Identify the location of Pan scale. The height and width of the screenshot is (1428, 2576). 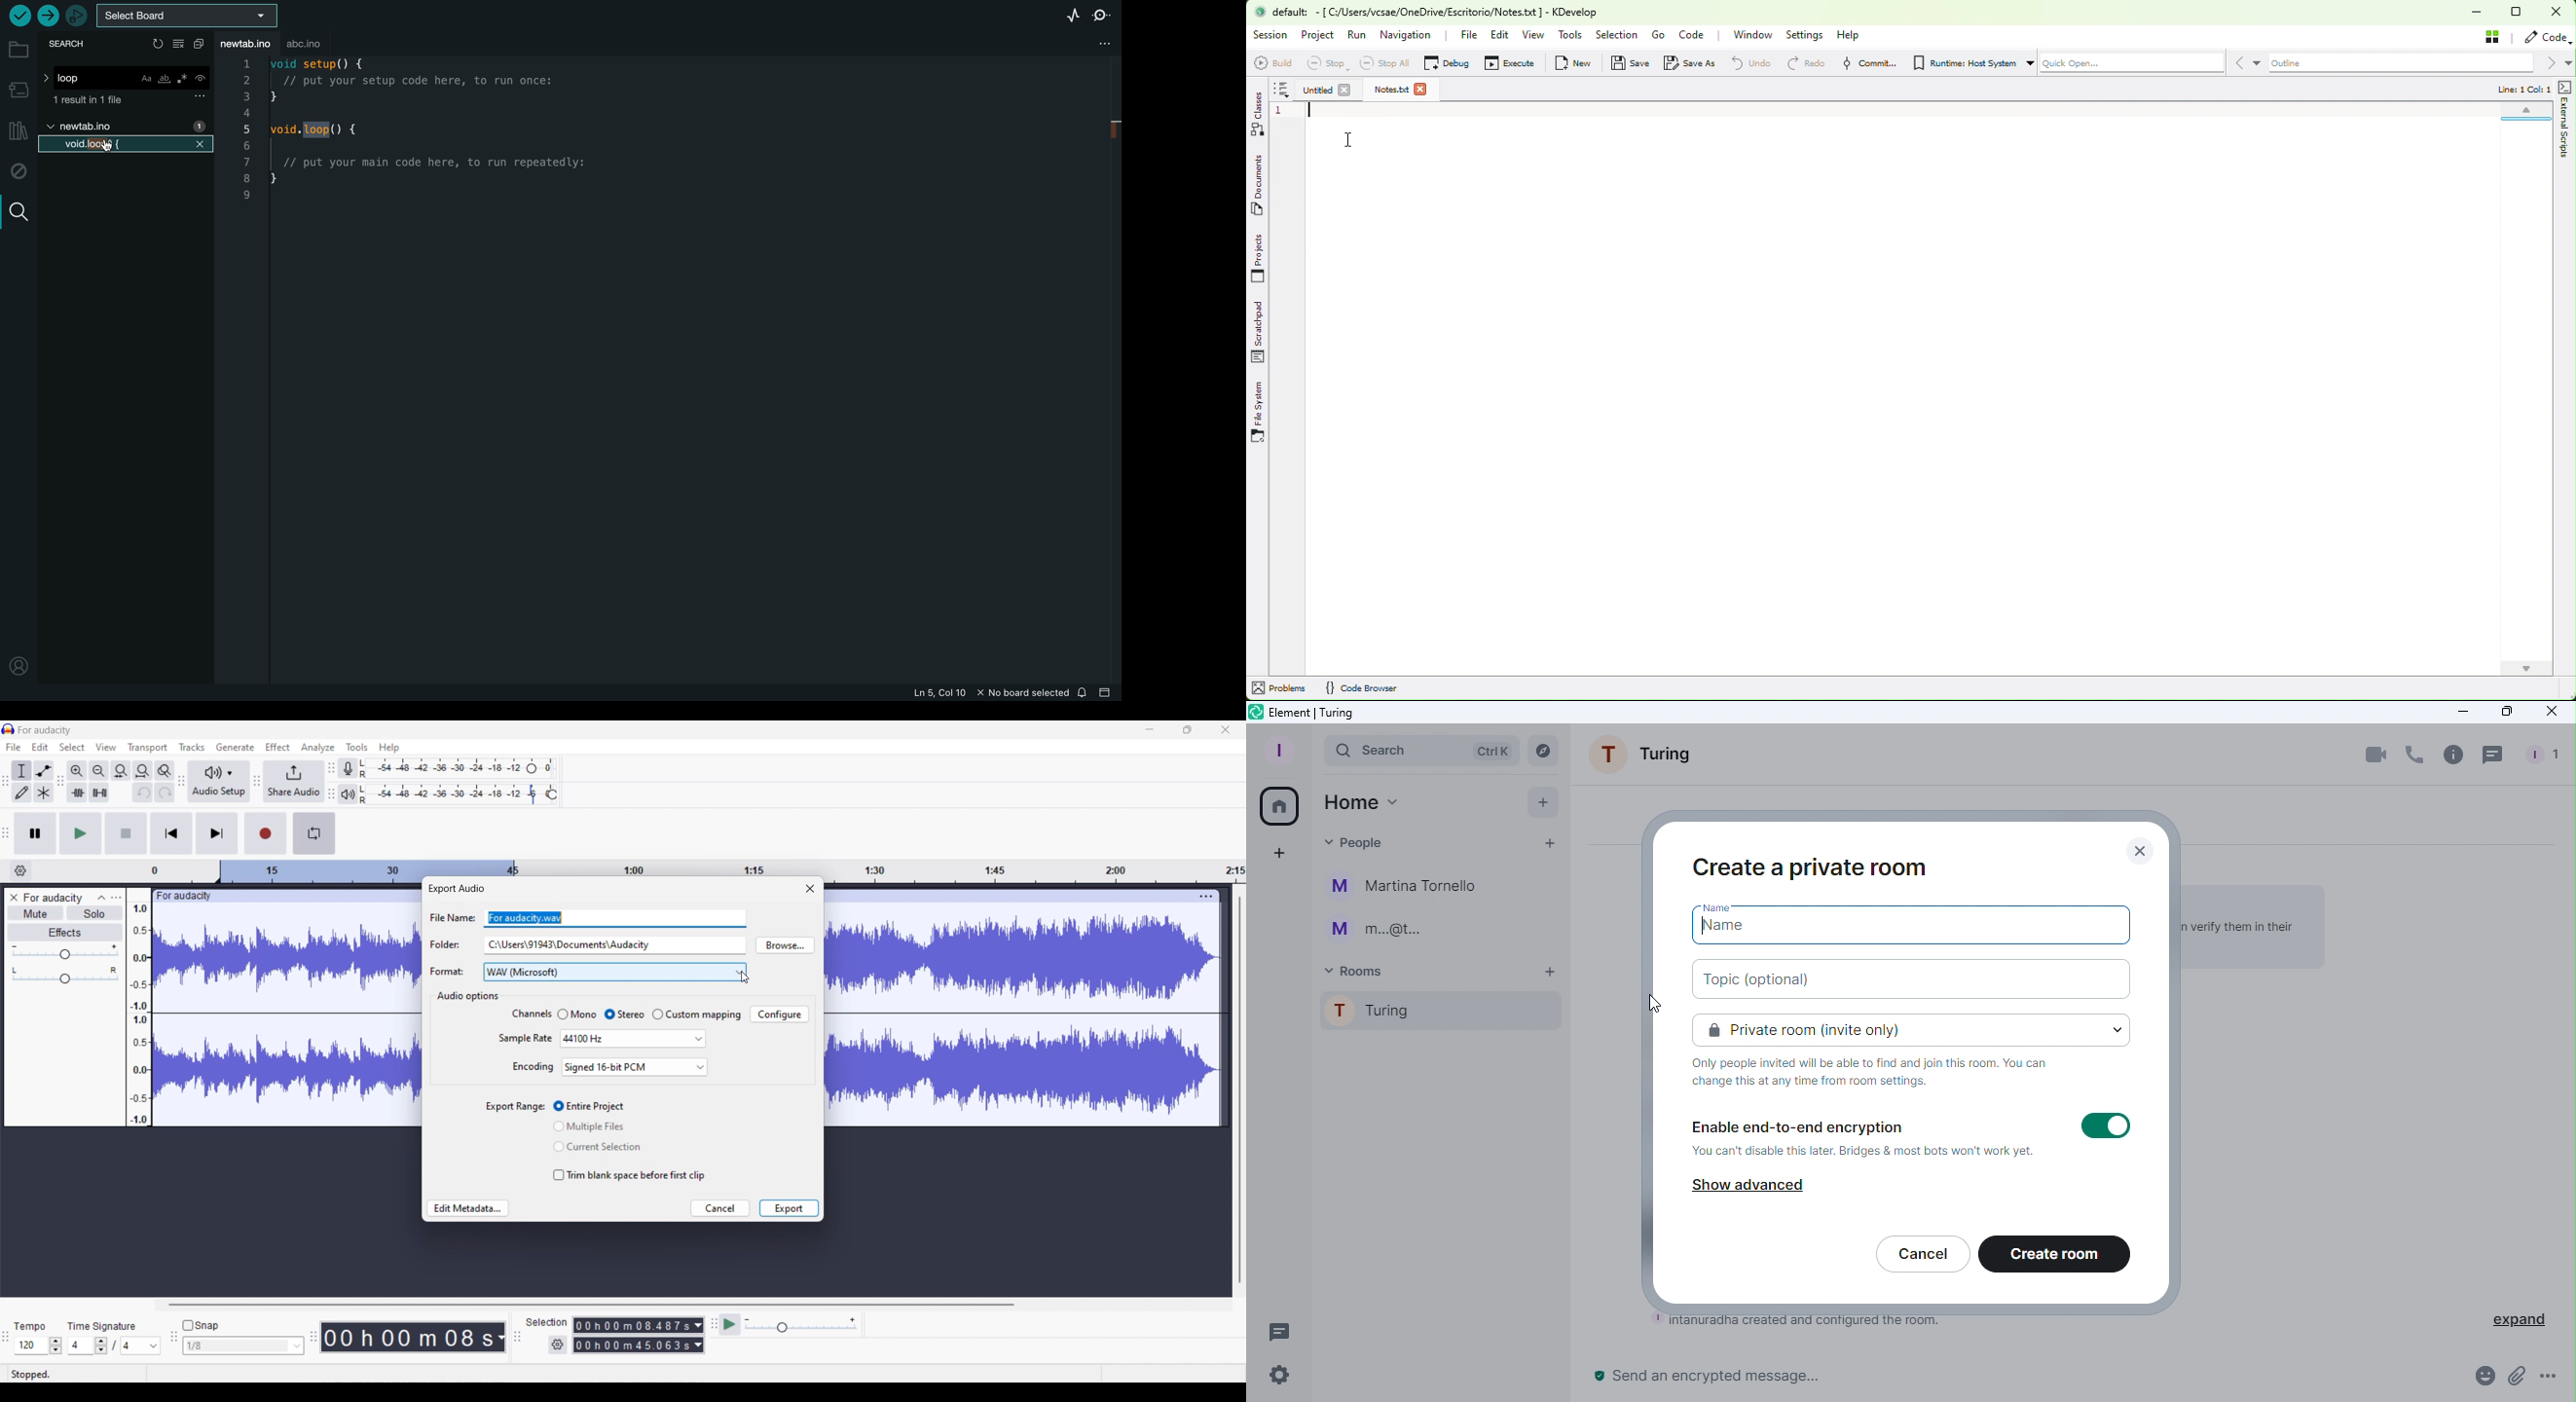
(65, 976).